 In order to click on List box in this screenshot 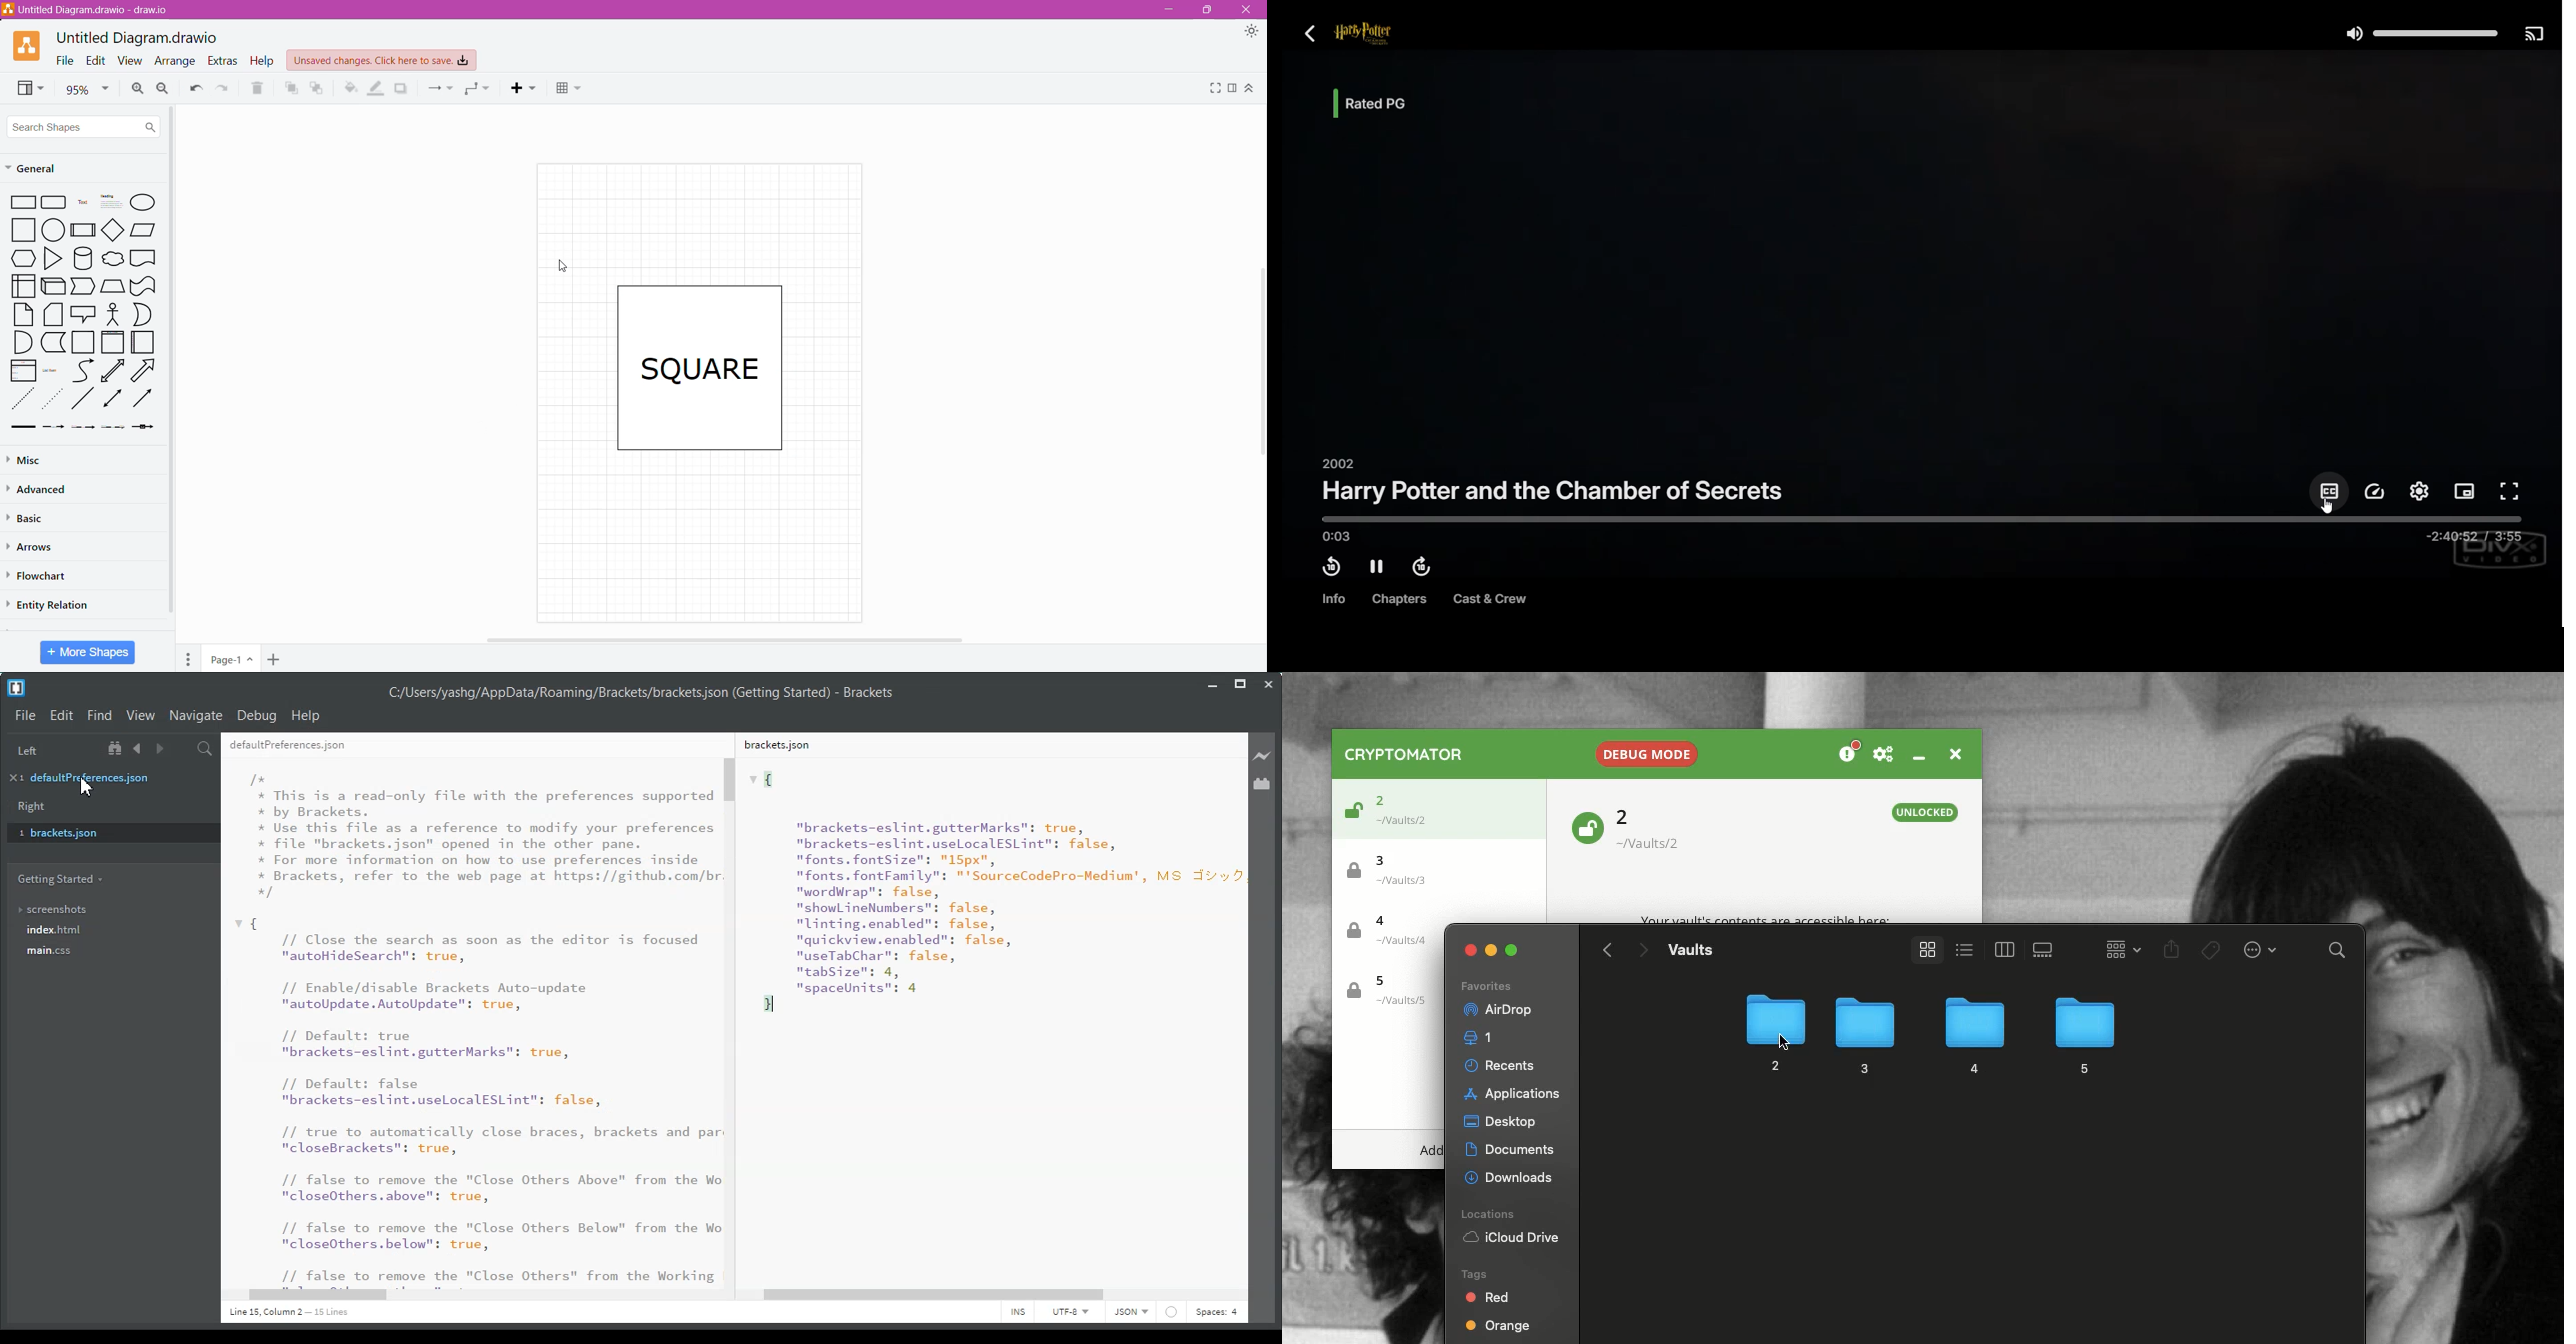, I will do `click(20, 372)`.